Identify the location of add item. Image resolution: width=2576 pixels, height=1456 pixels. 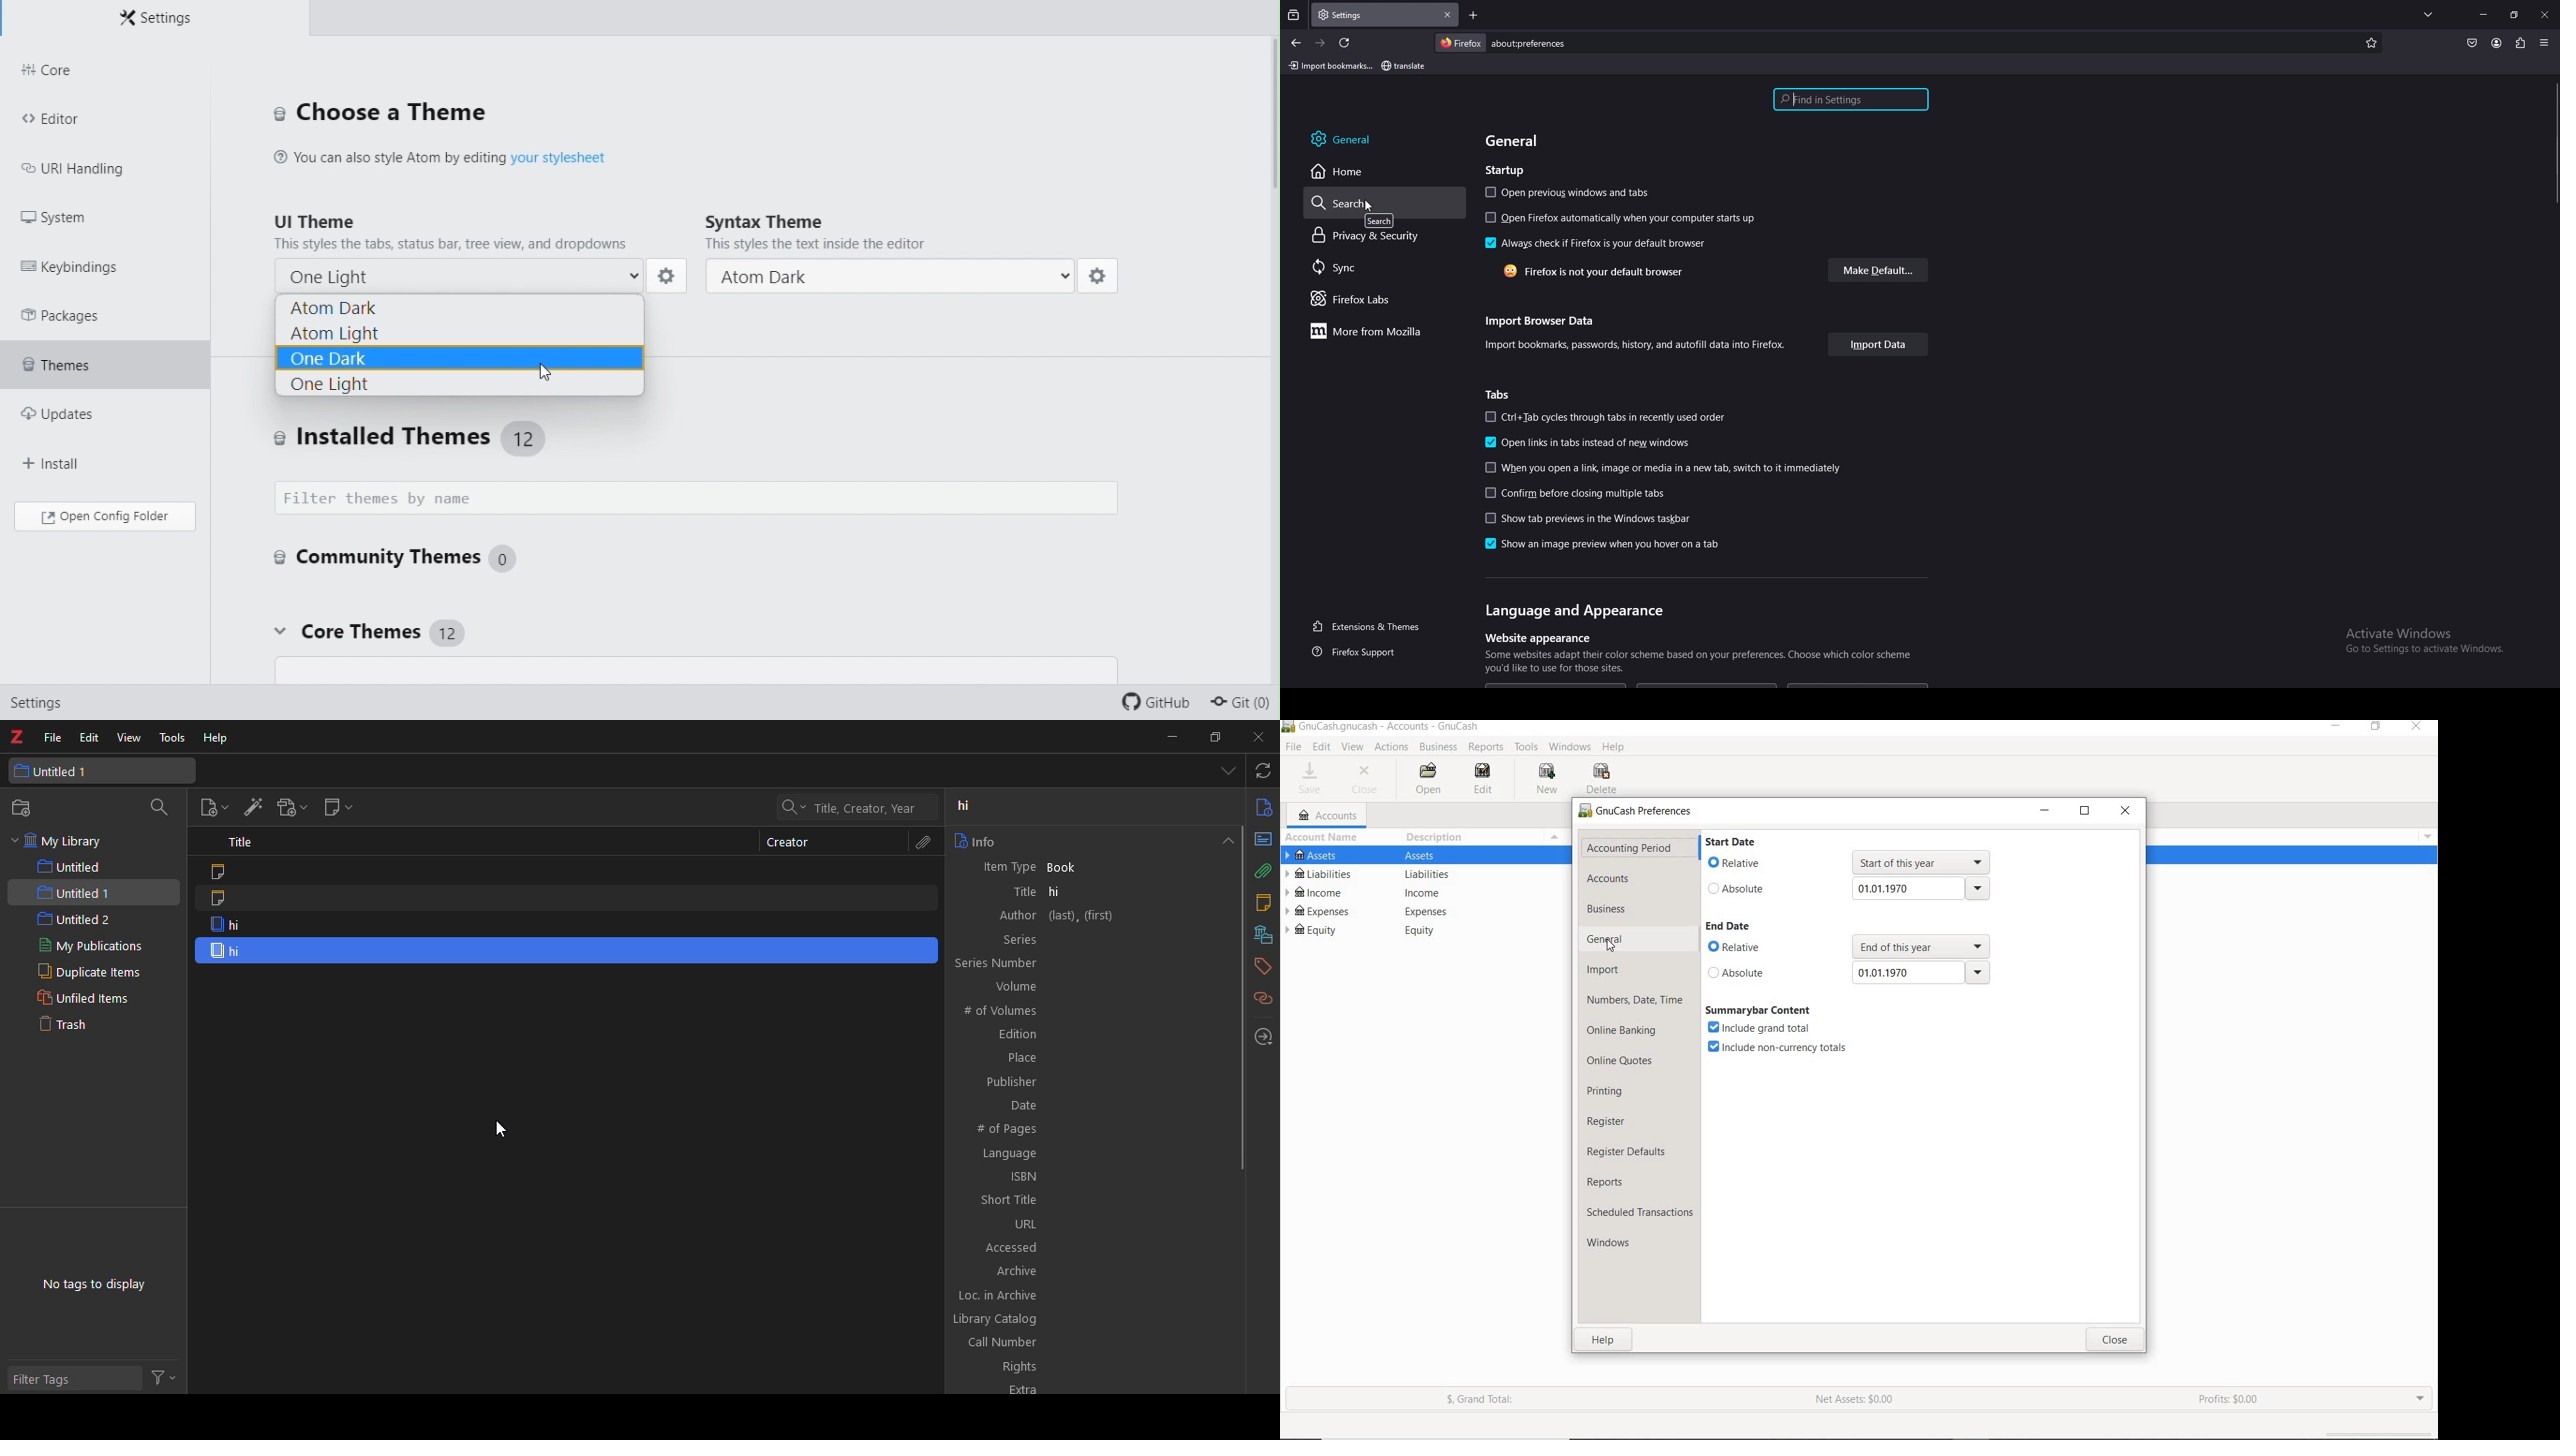
(254, 807).